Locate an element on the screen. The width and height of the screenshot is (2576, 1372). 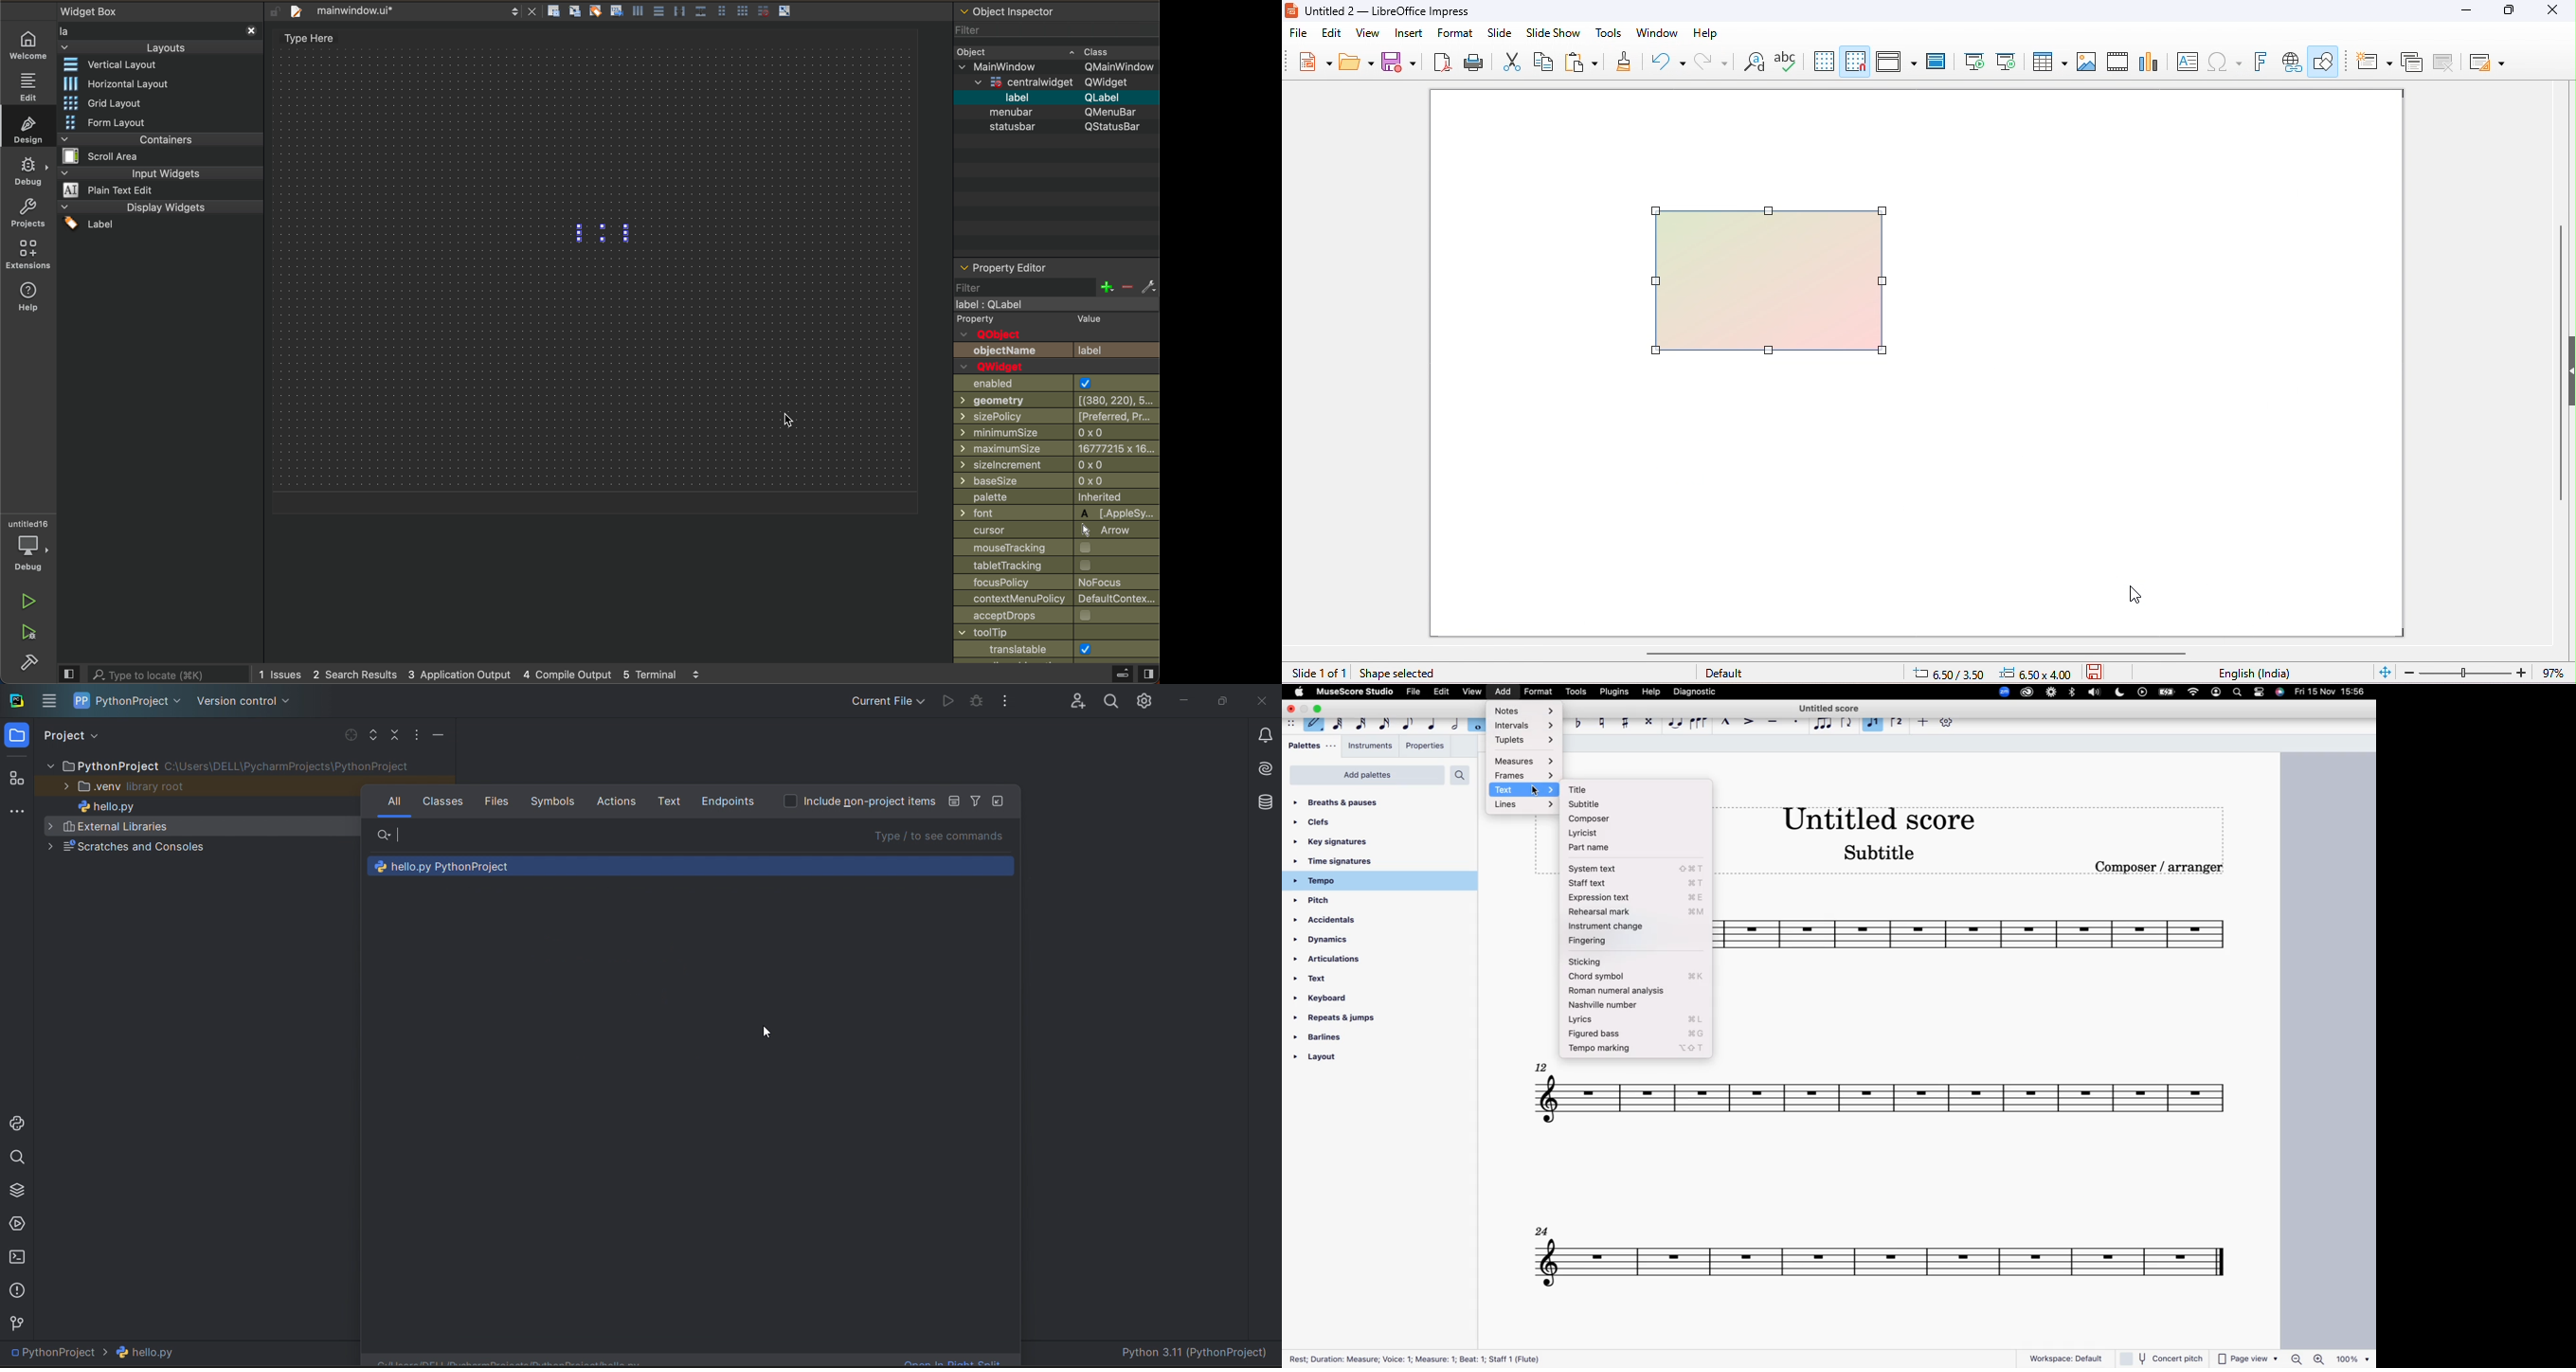
key signatures is located at coordinates (1368, 843).